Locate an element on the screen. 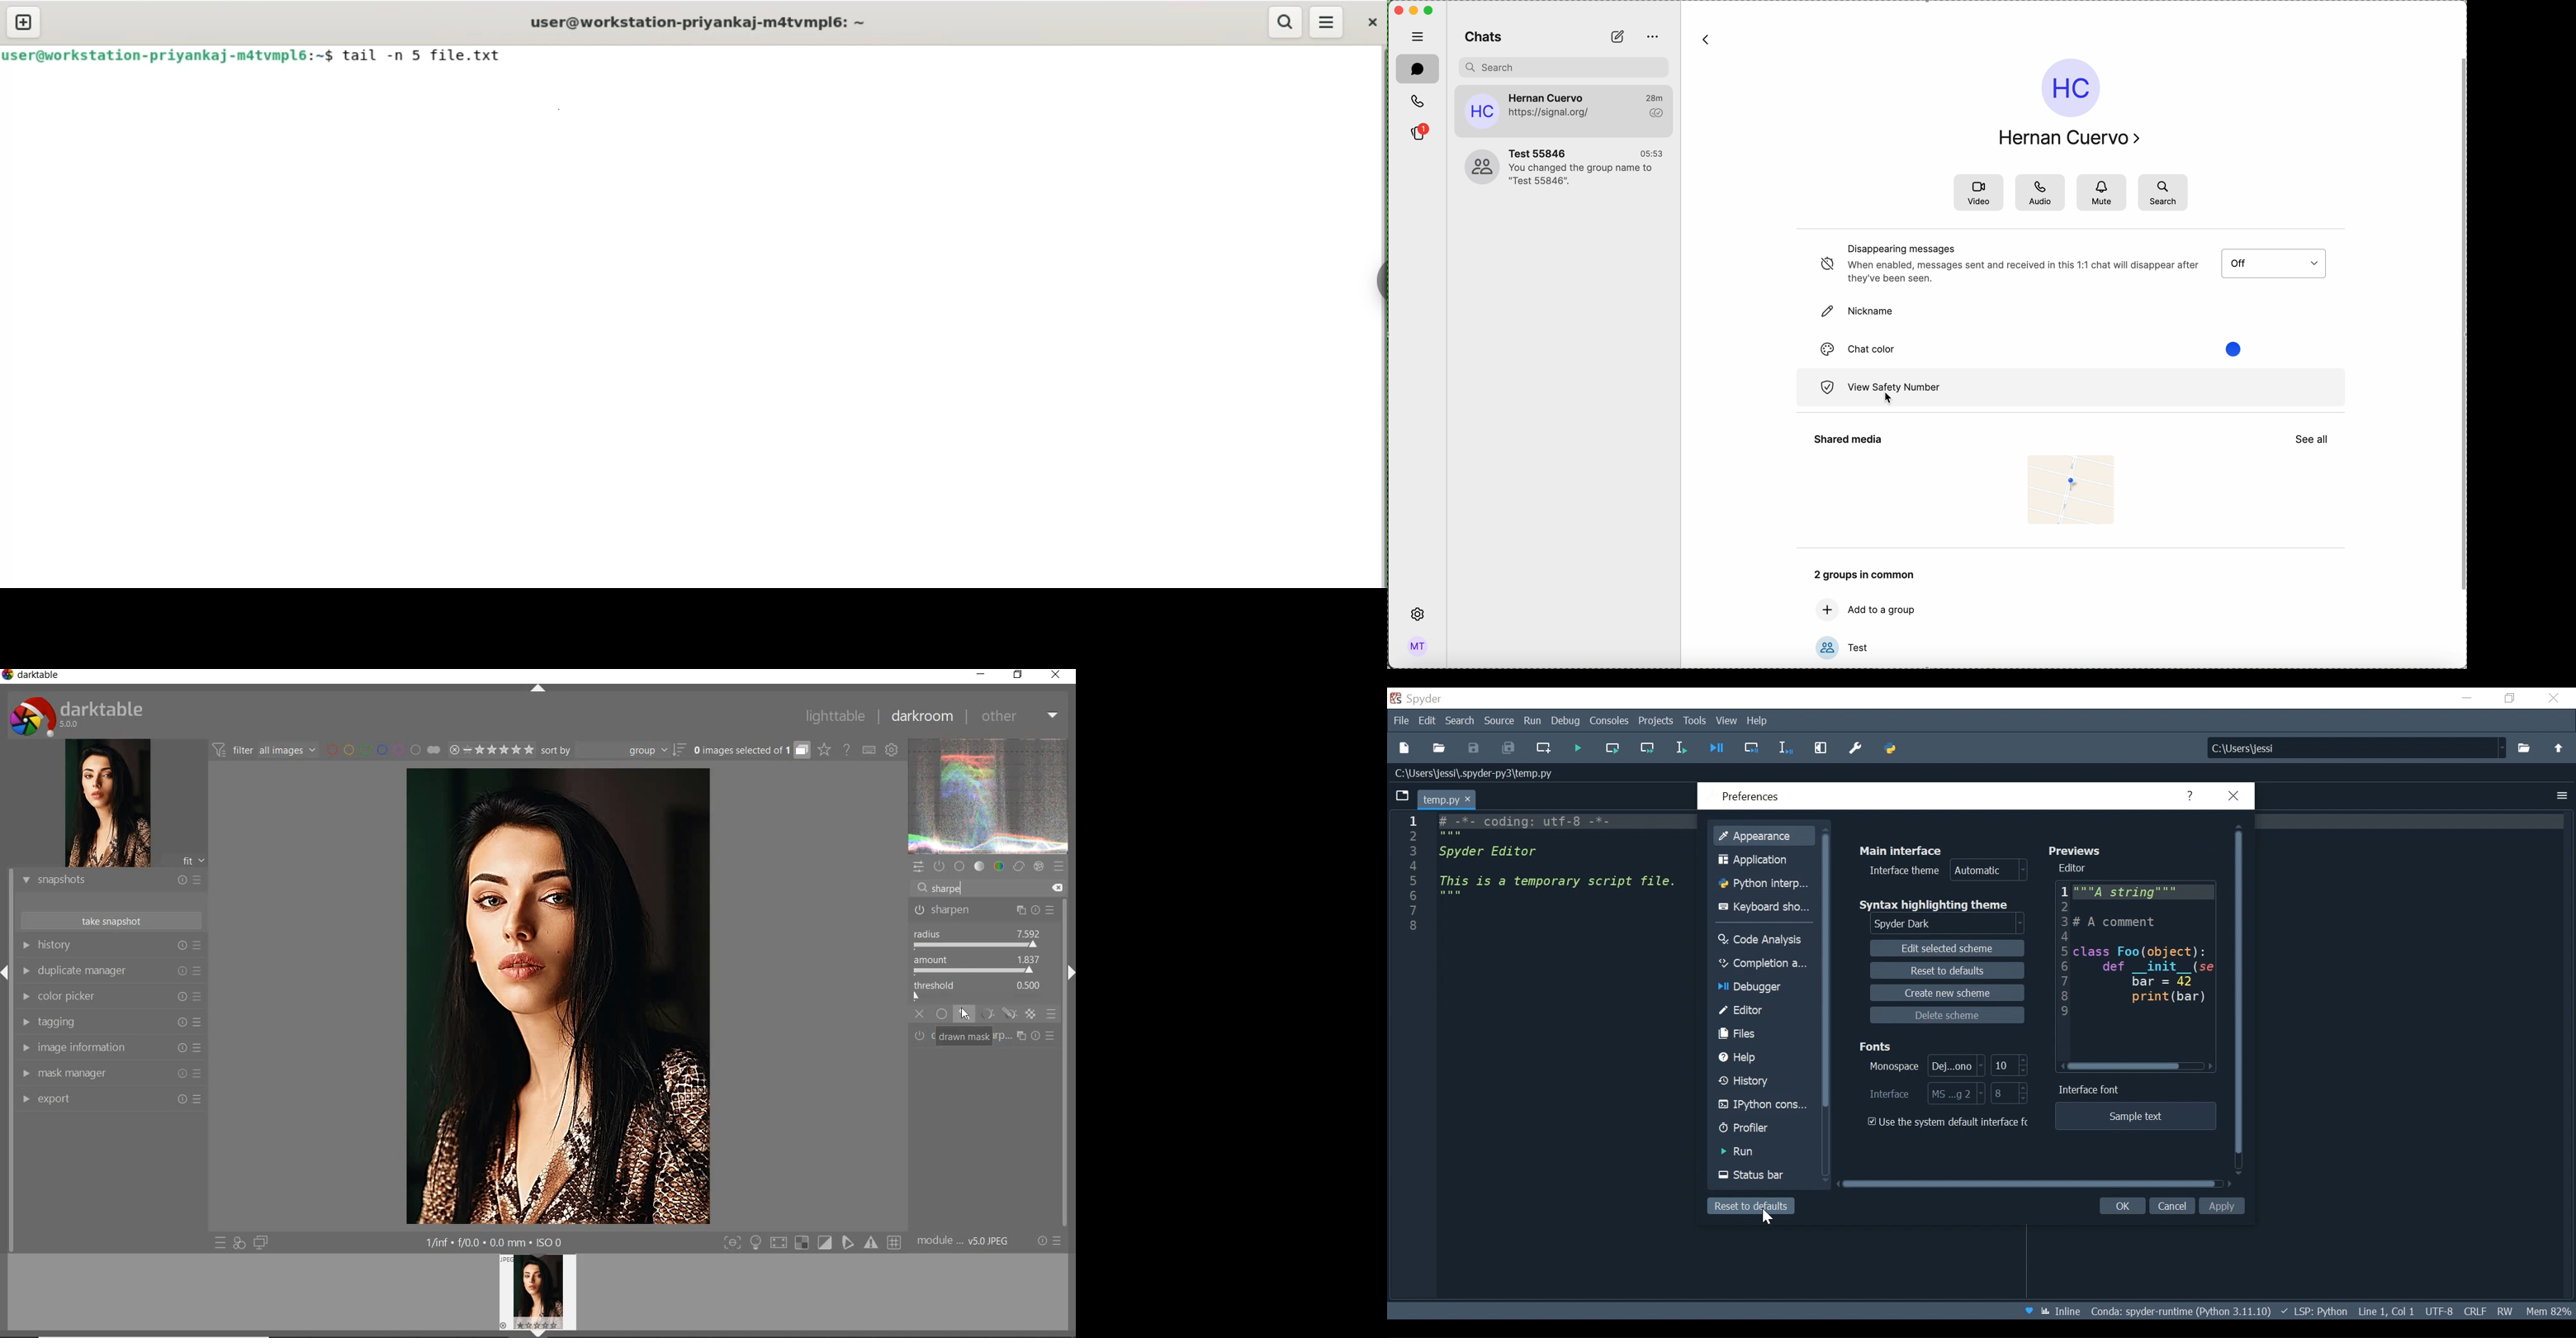  Keyboard shortcut is located at coordinates (1764, 906).